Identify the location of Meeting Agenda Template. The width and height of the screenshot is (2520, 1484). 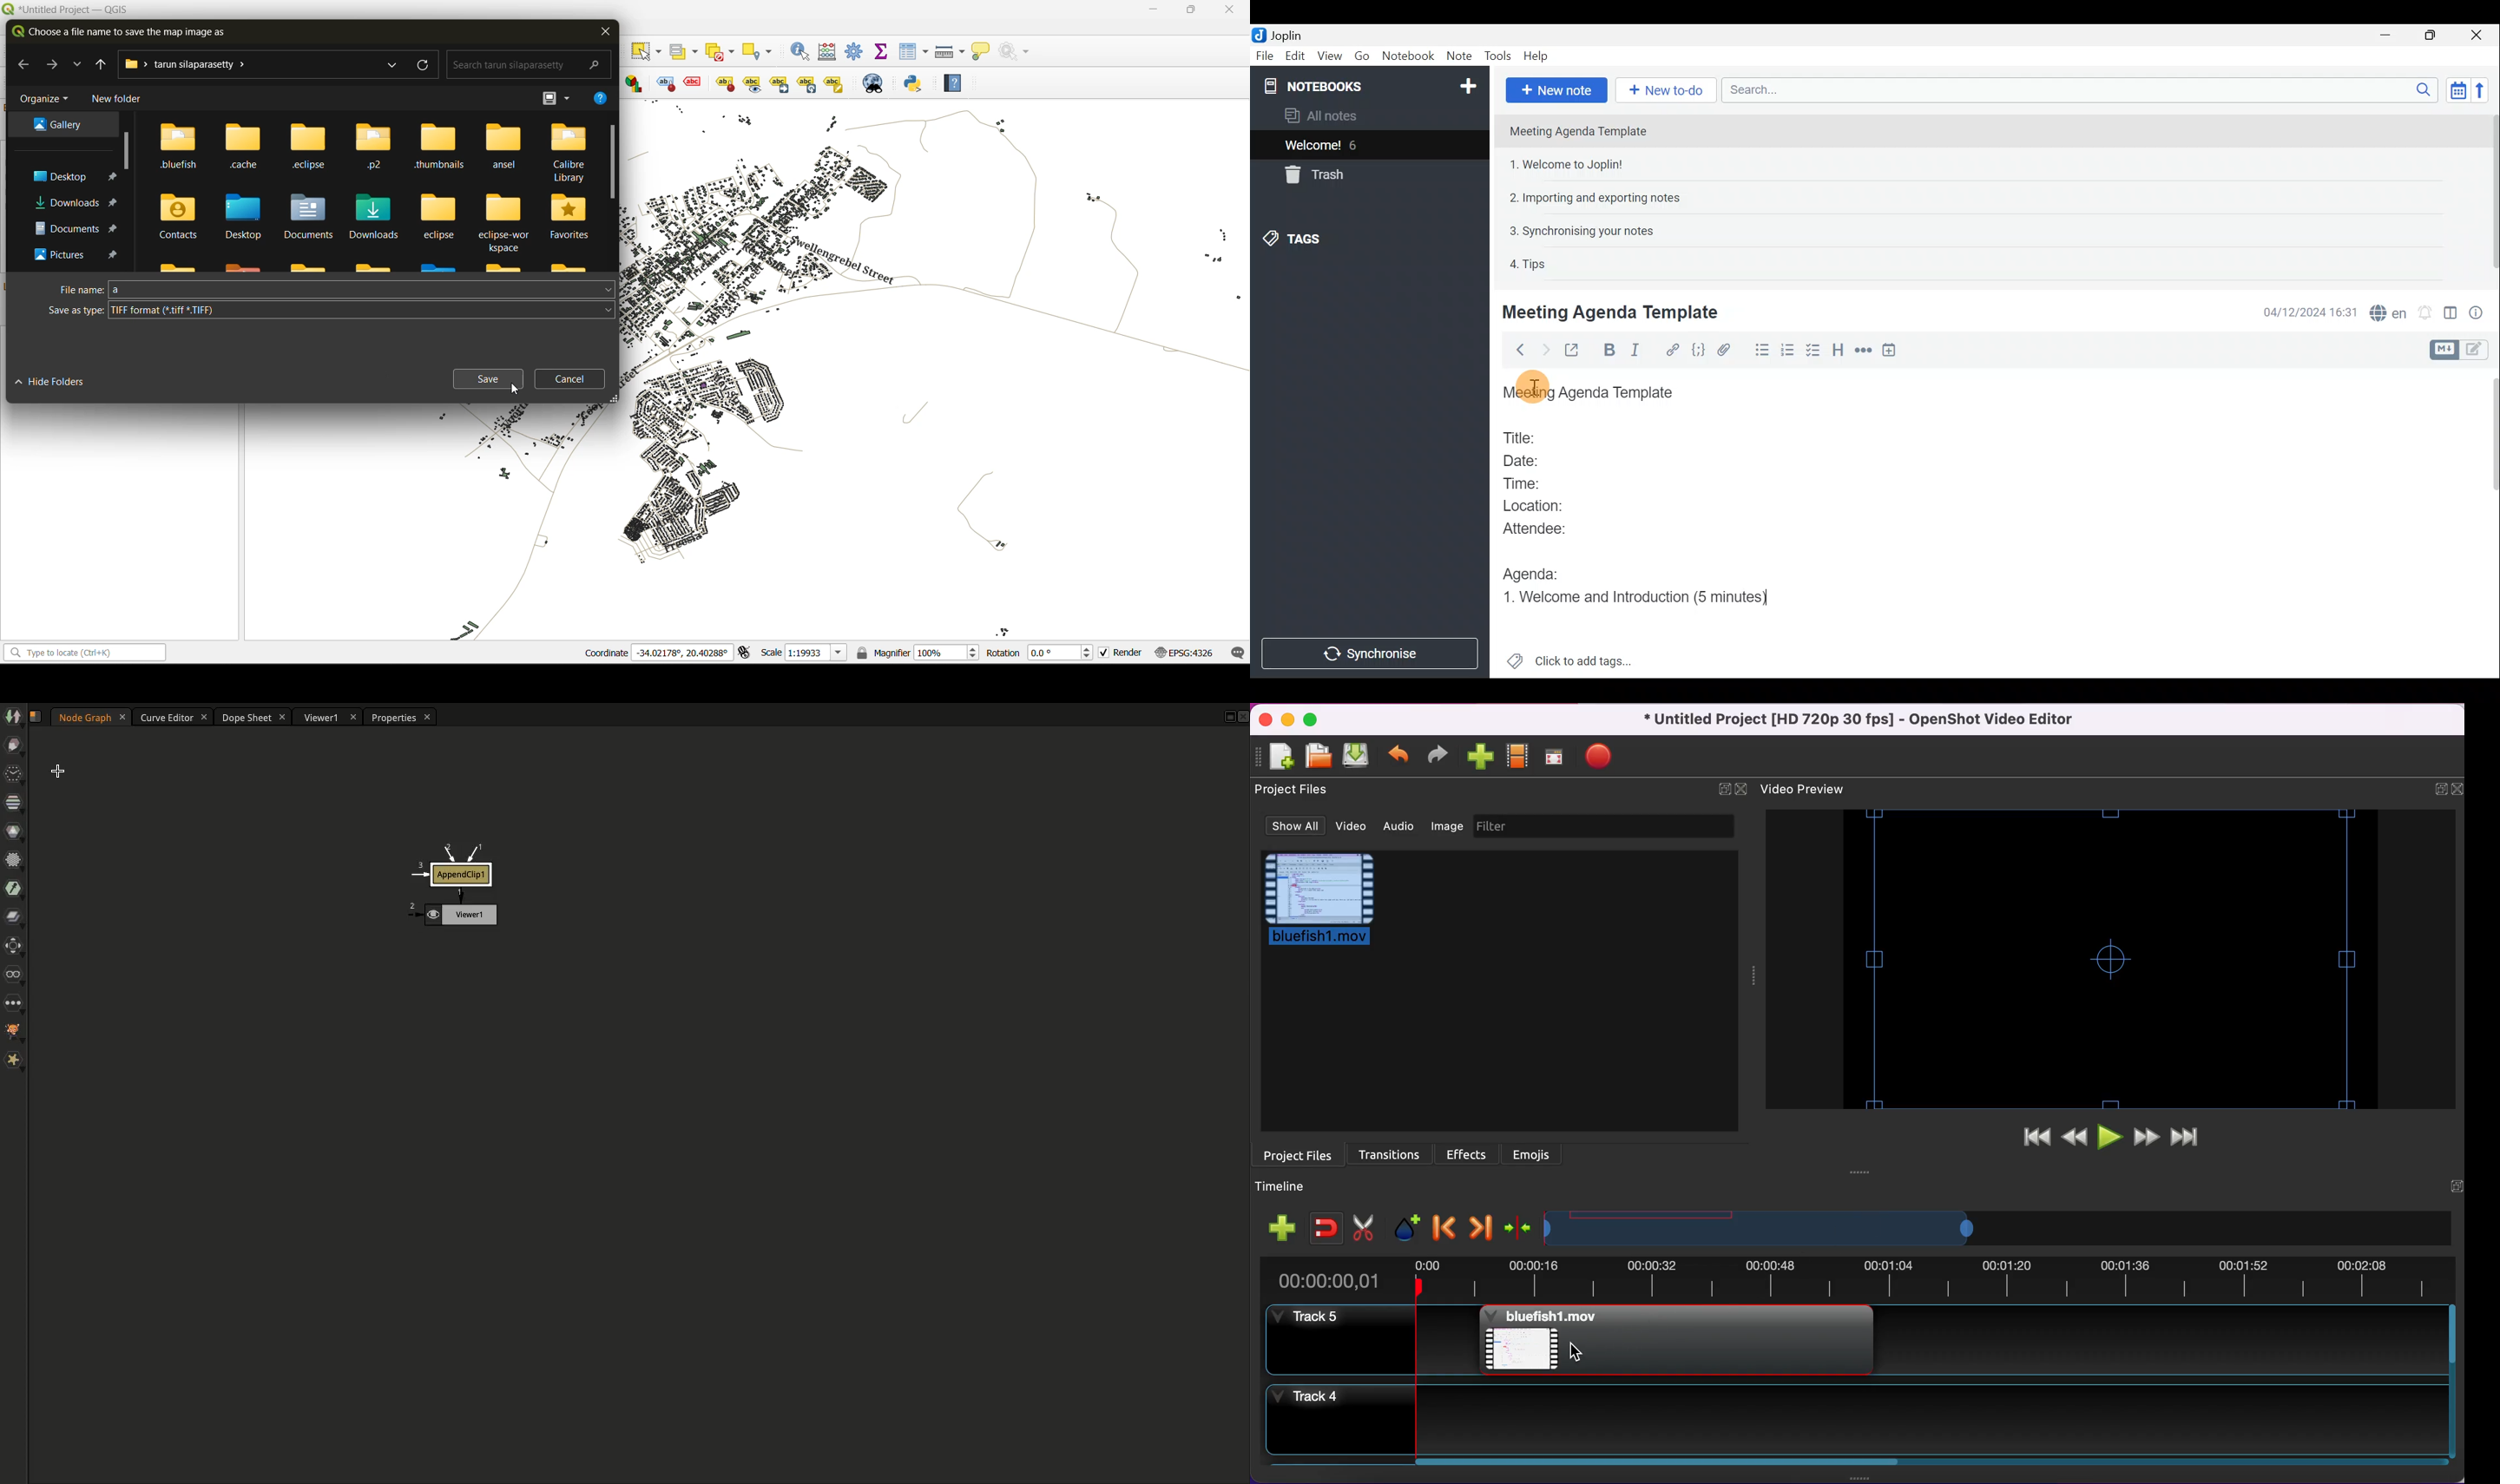
(1613, 312).